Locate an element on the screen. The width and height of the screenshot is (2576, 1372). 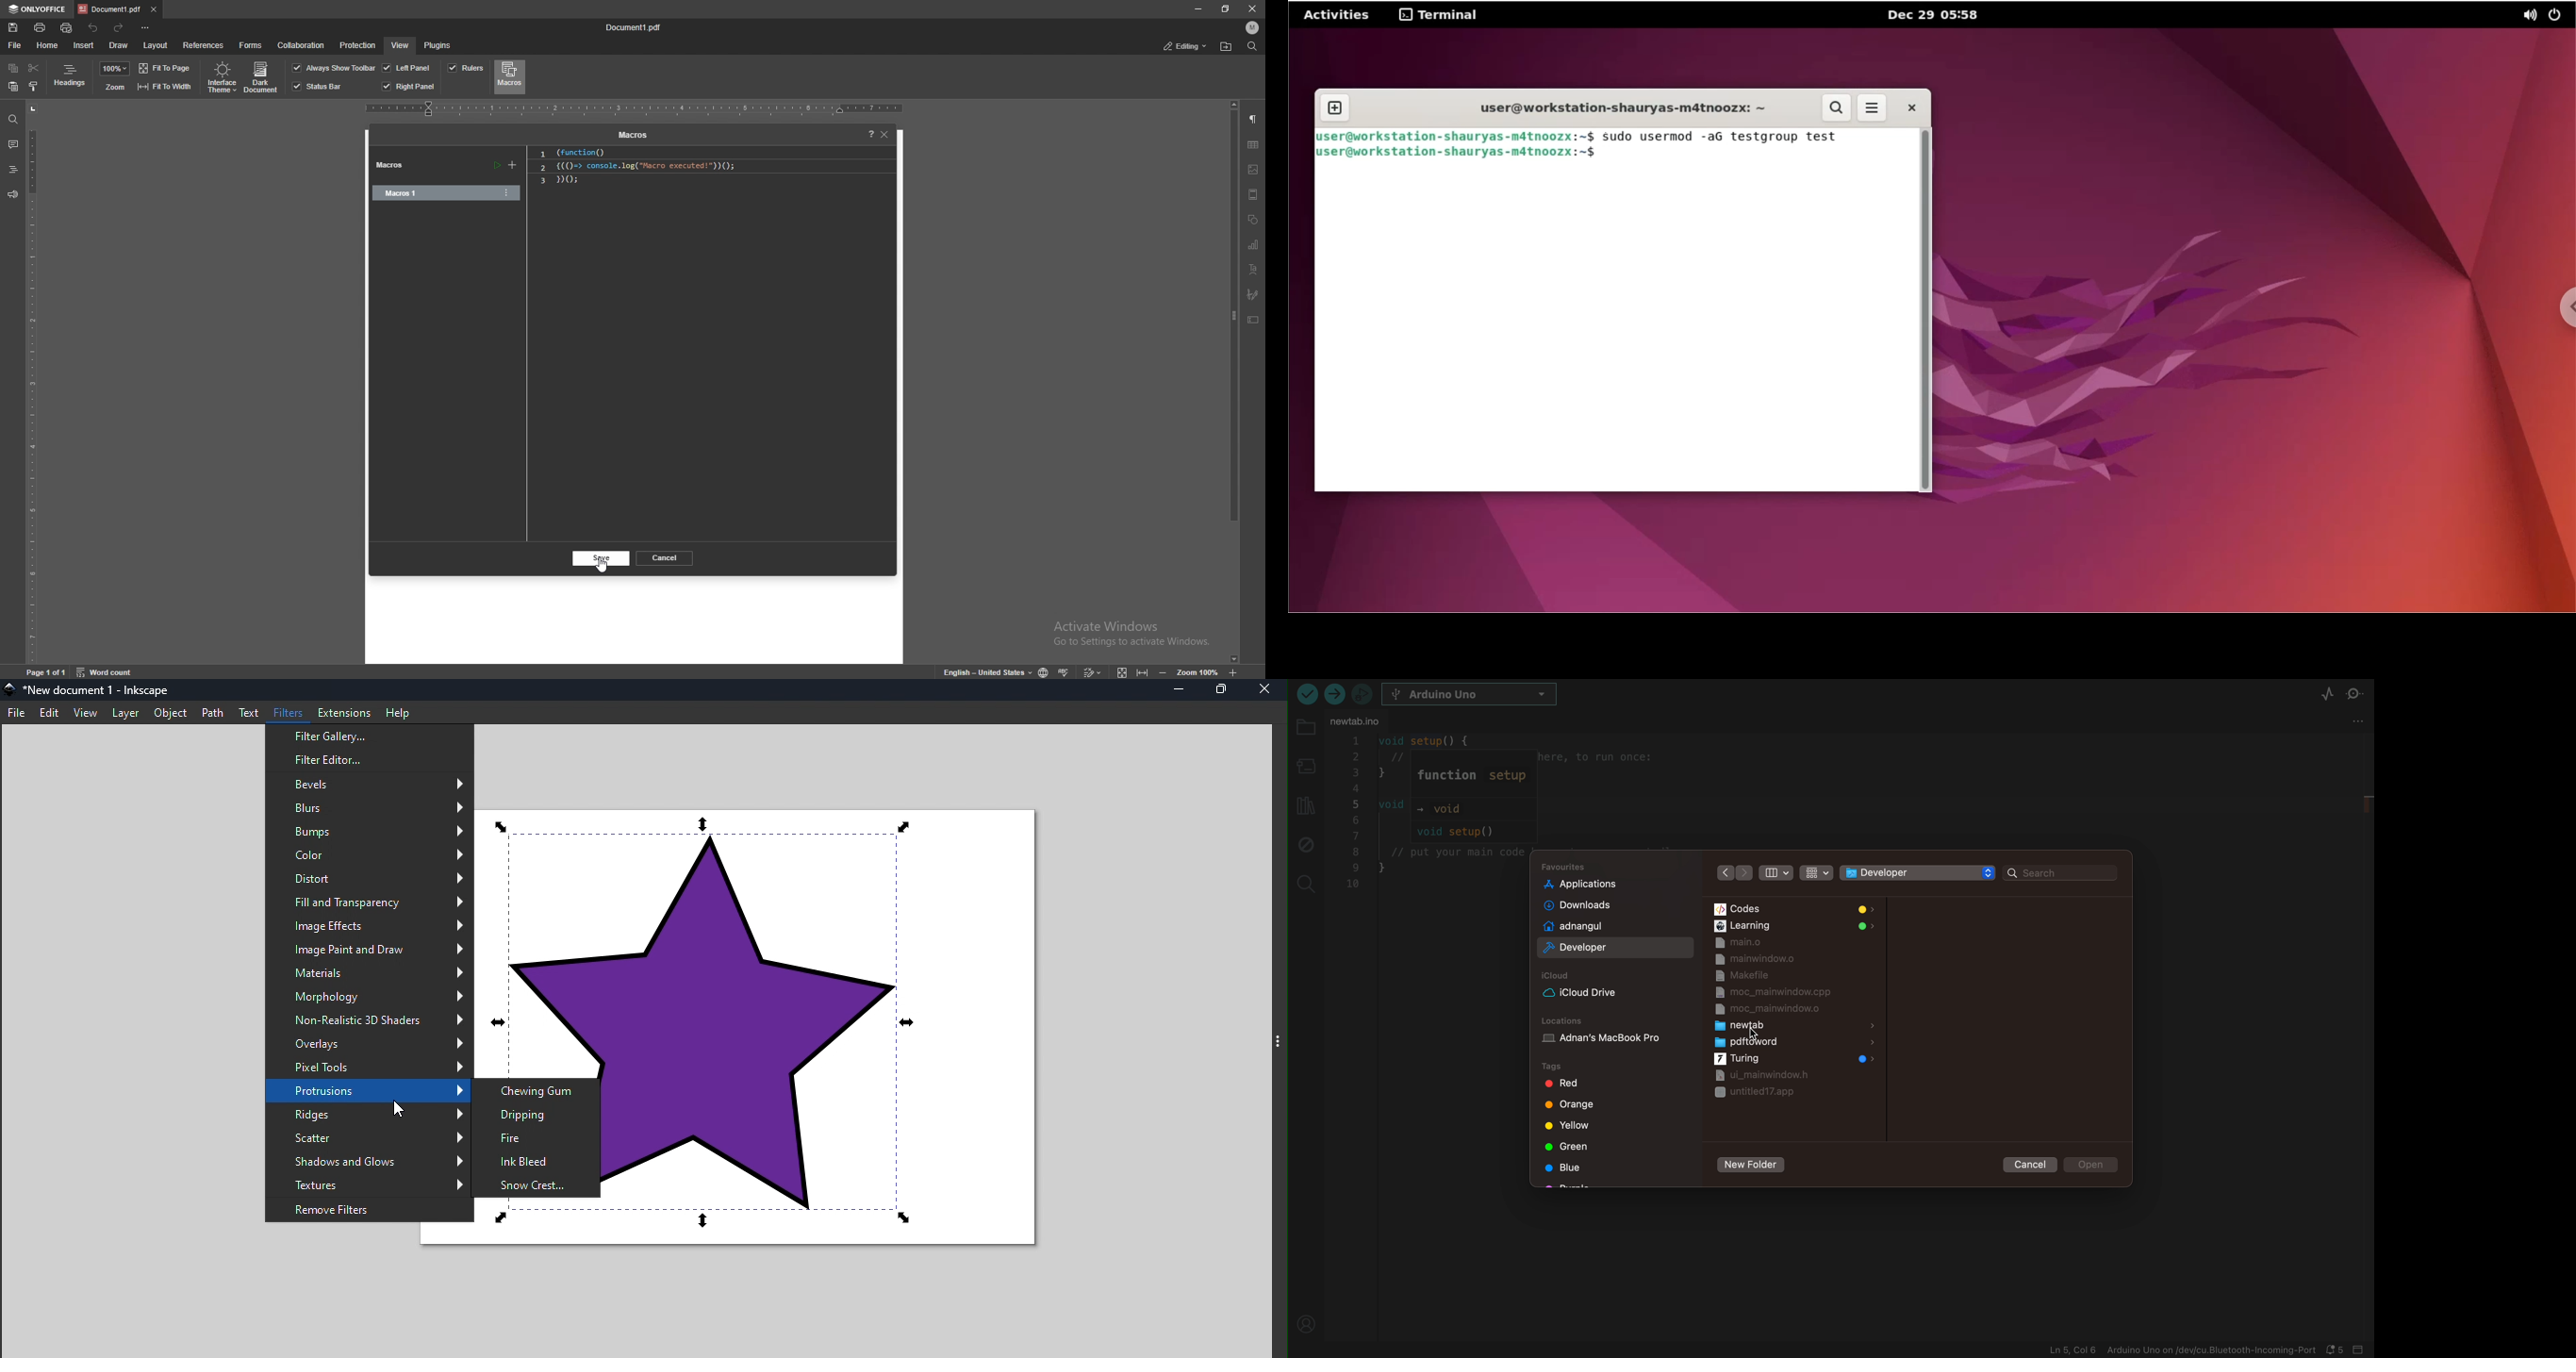
Remove filters is located at coordinates (367, 1211).